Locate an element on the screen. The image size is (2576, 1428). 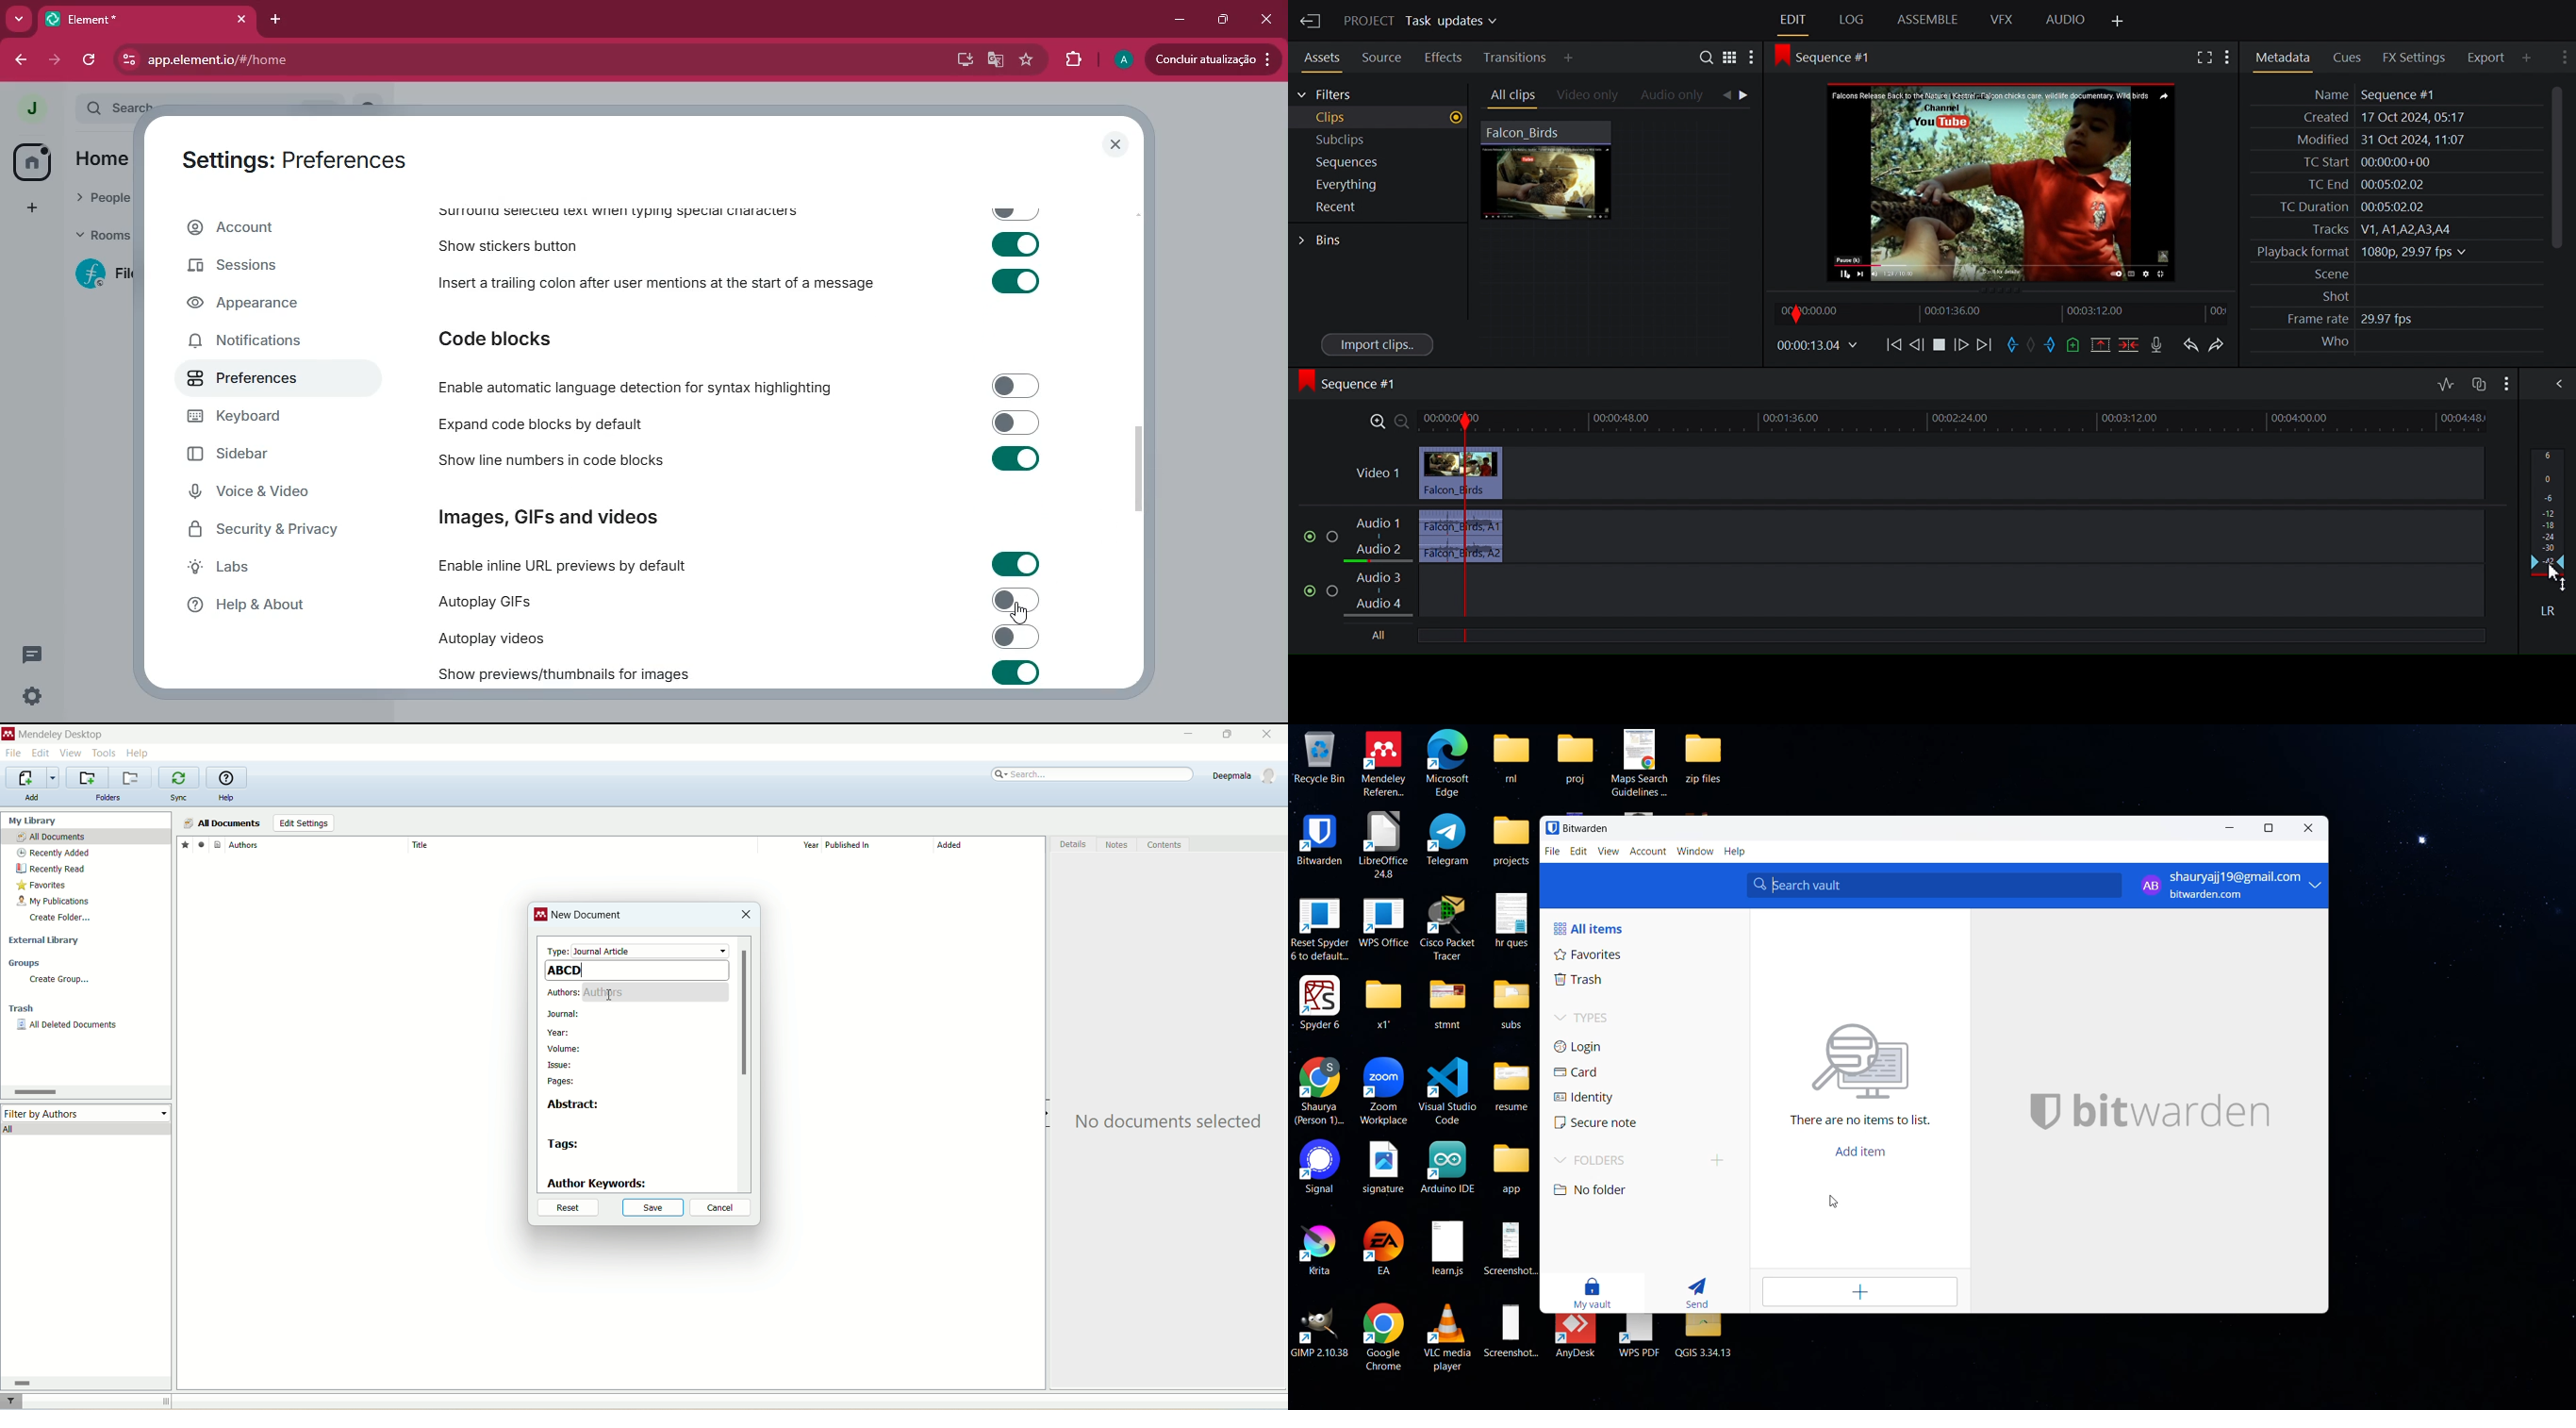
secure note is located at coordinates (1596, 1128).